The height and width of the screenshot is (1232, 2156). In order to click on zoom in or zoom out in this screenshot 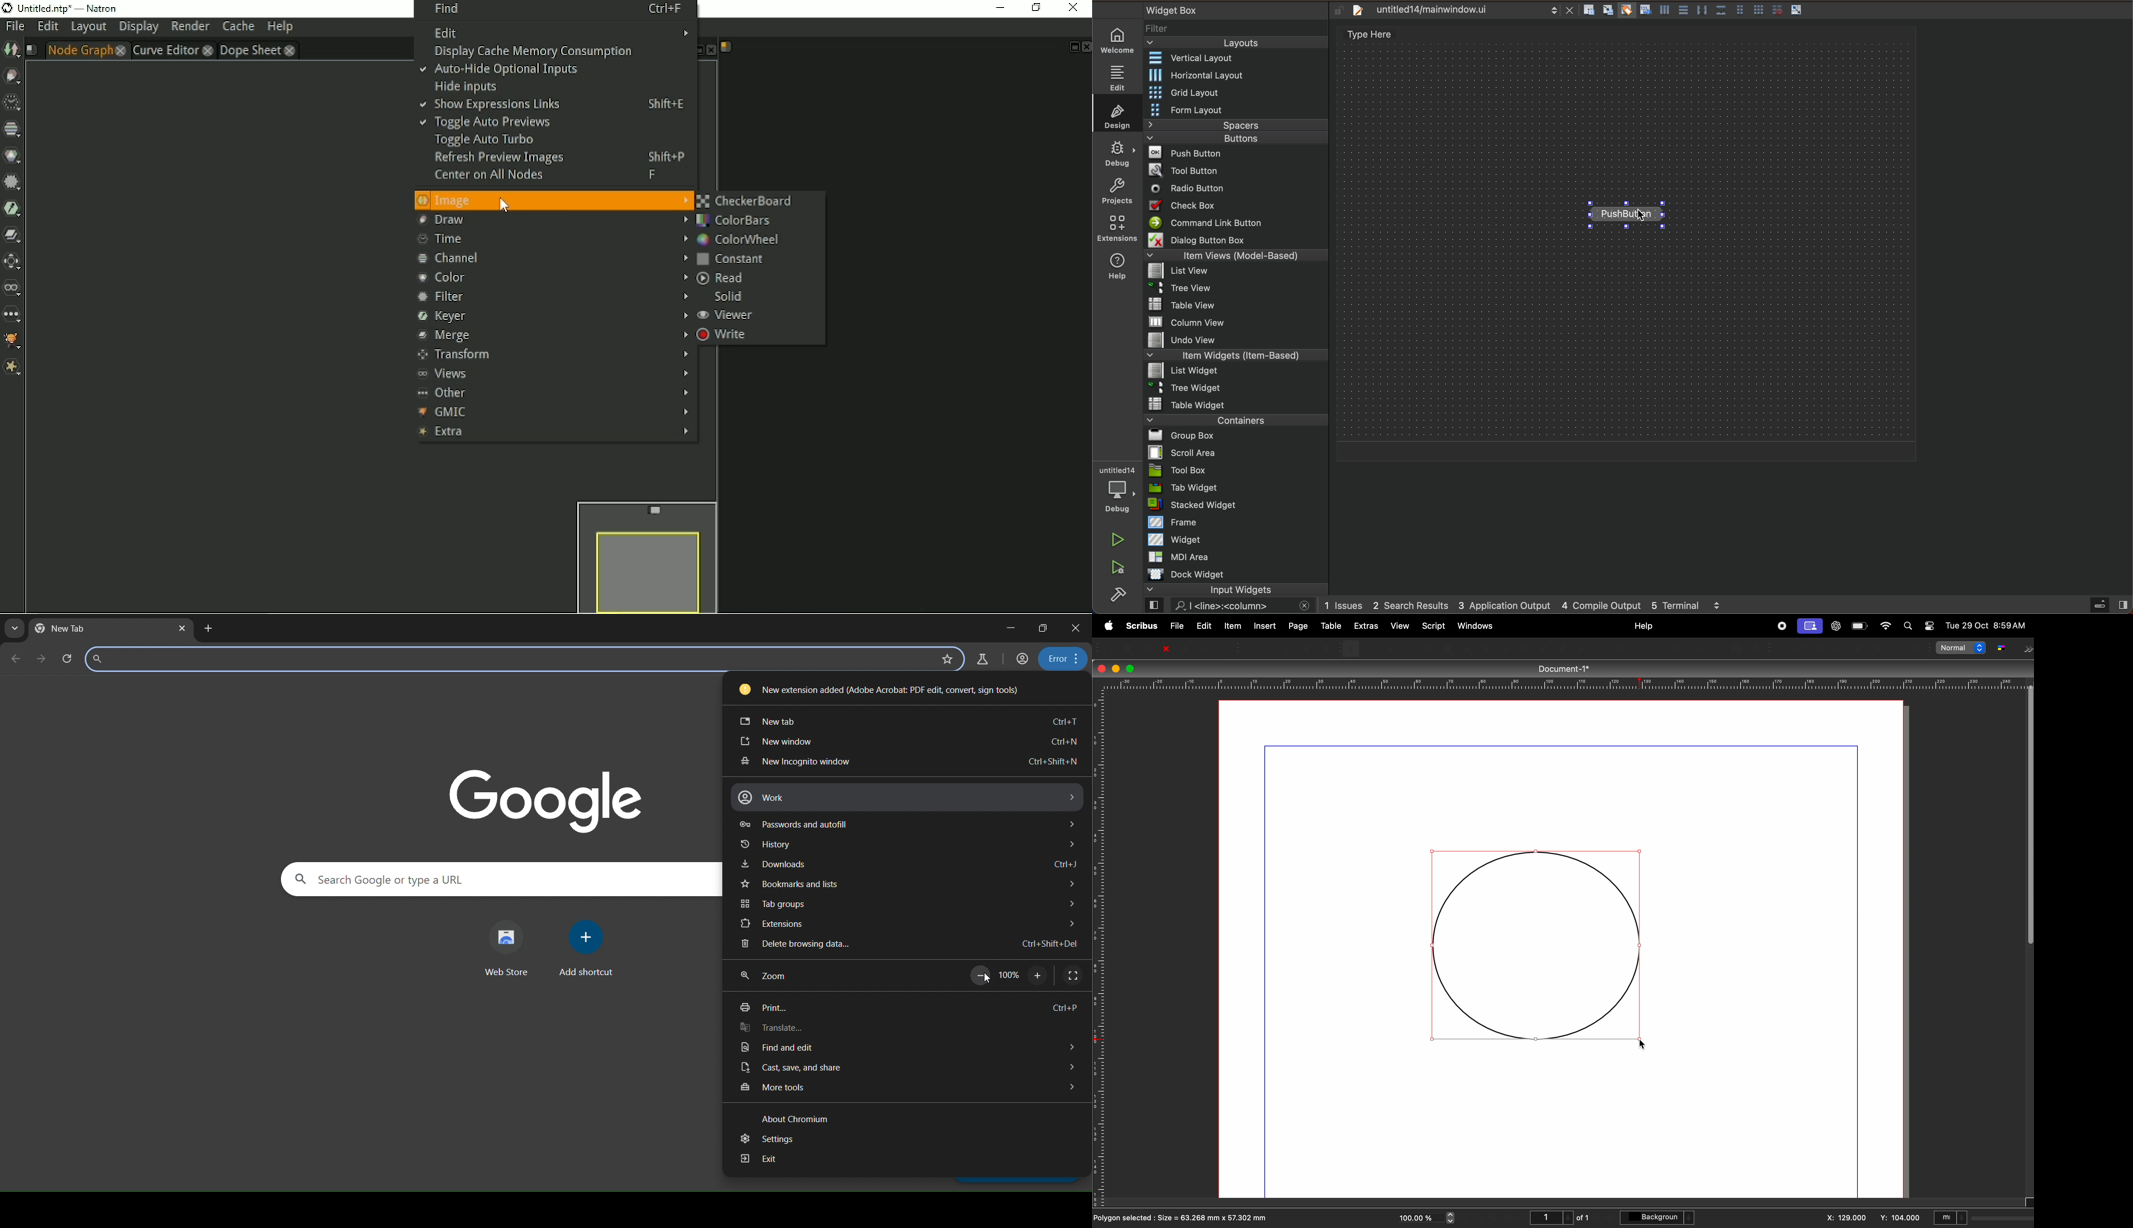, I will do `click(1621, 649)`.